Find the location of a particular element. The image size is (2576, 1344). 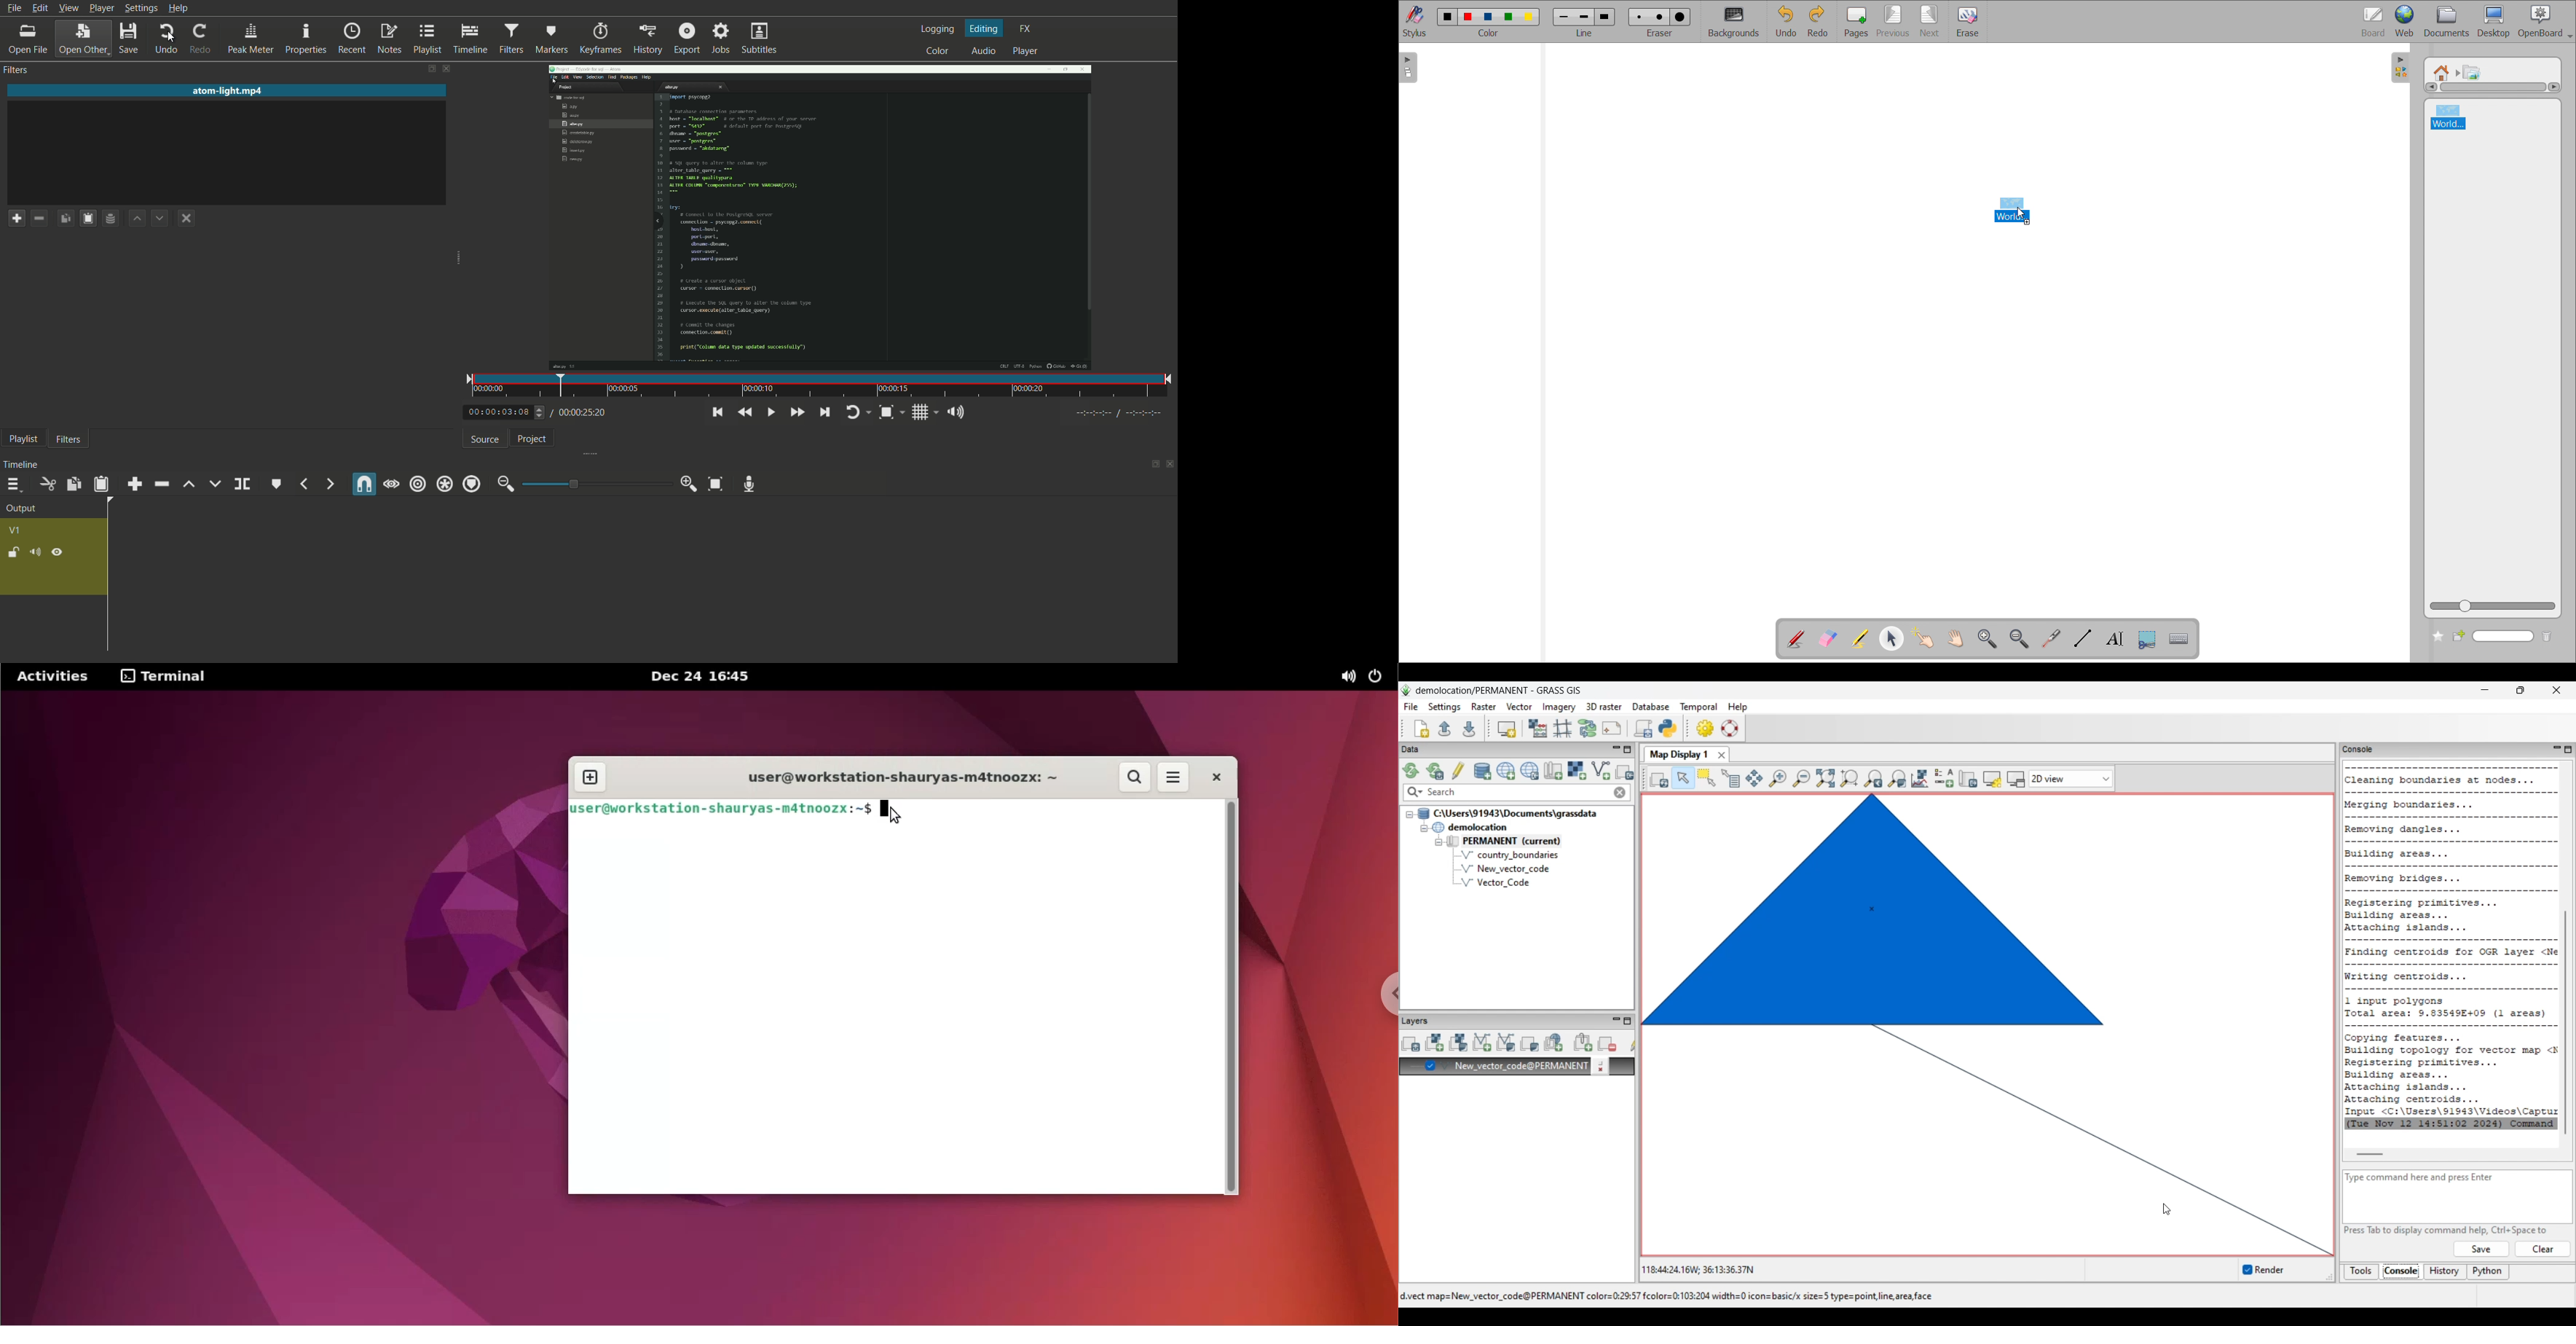

redo is located at coordinates (1817, 21).